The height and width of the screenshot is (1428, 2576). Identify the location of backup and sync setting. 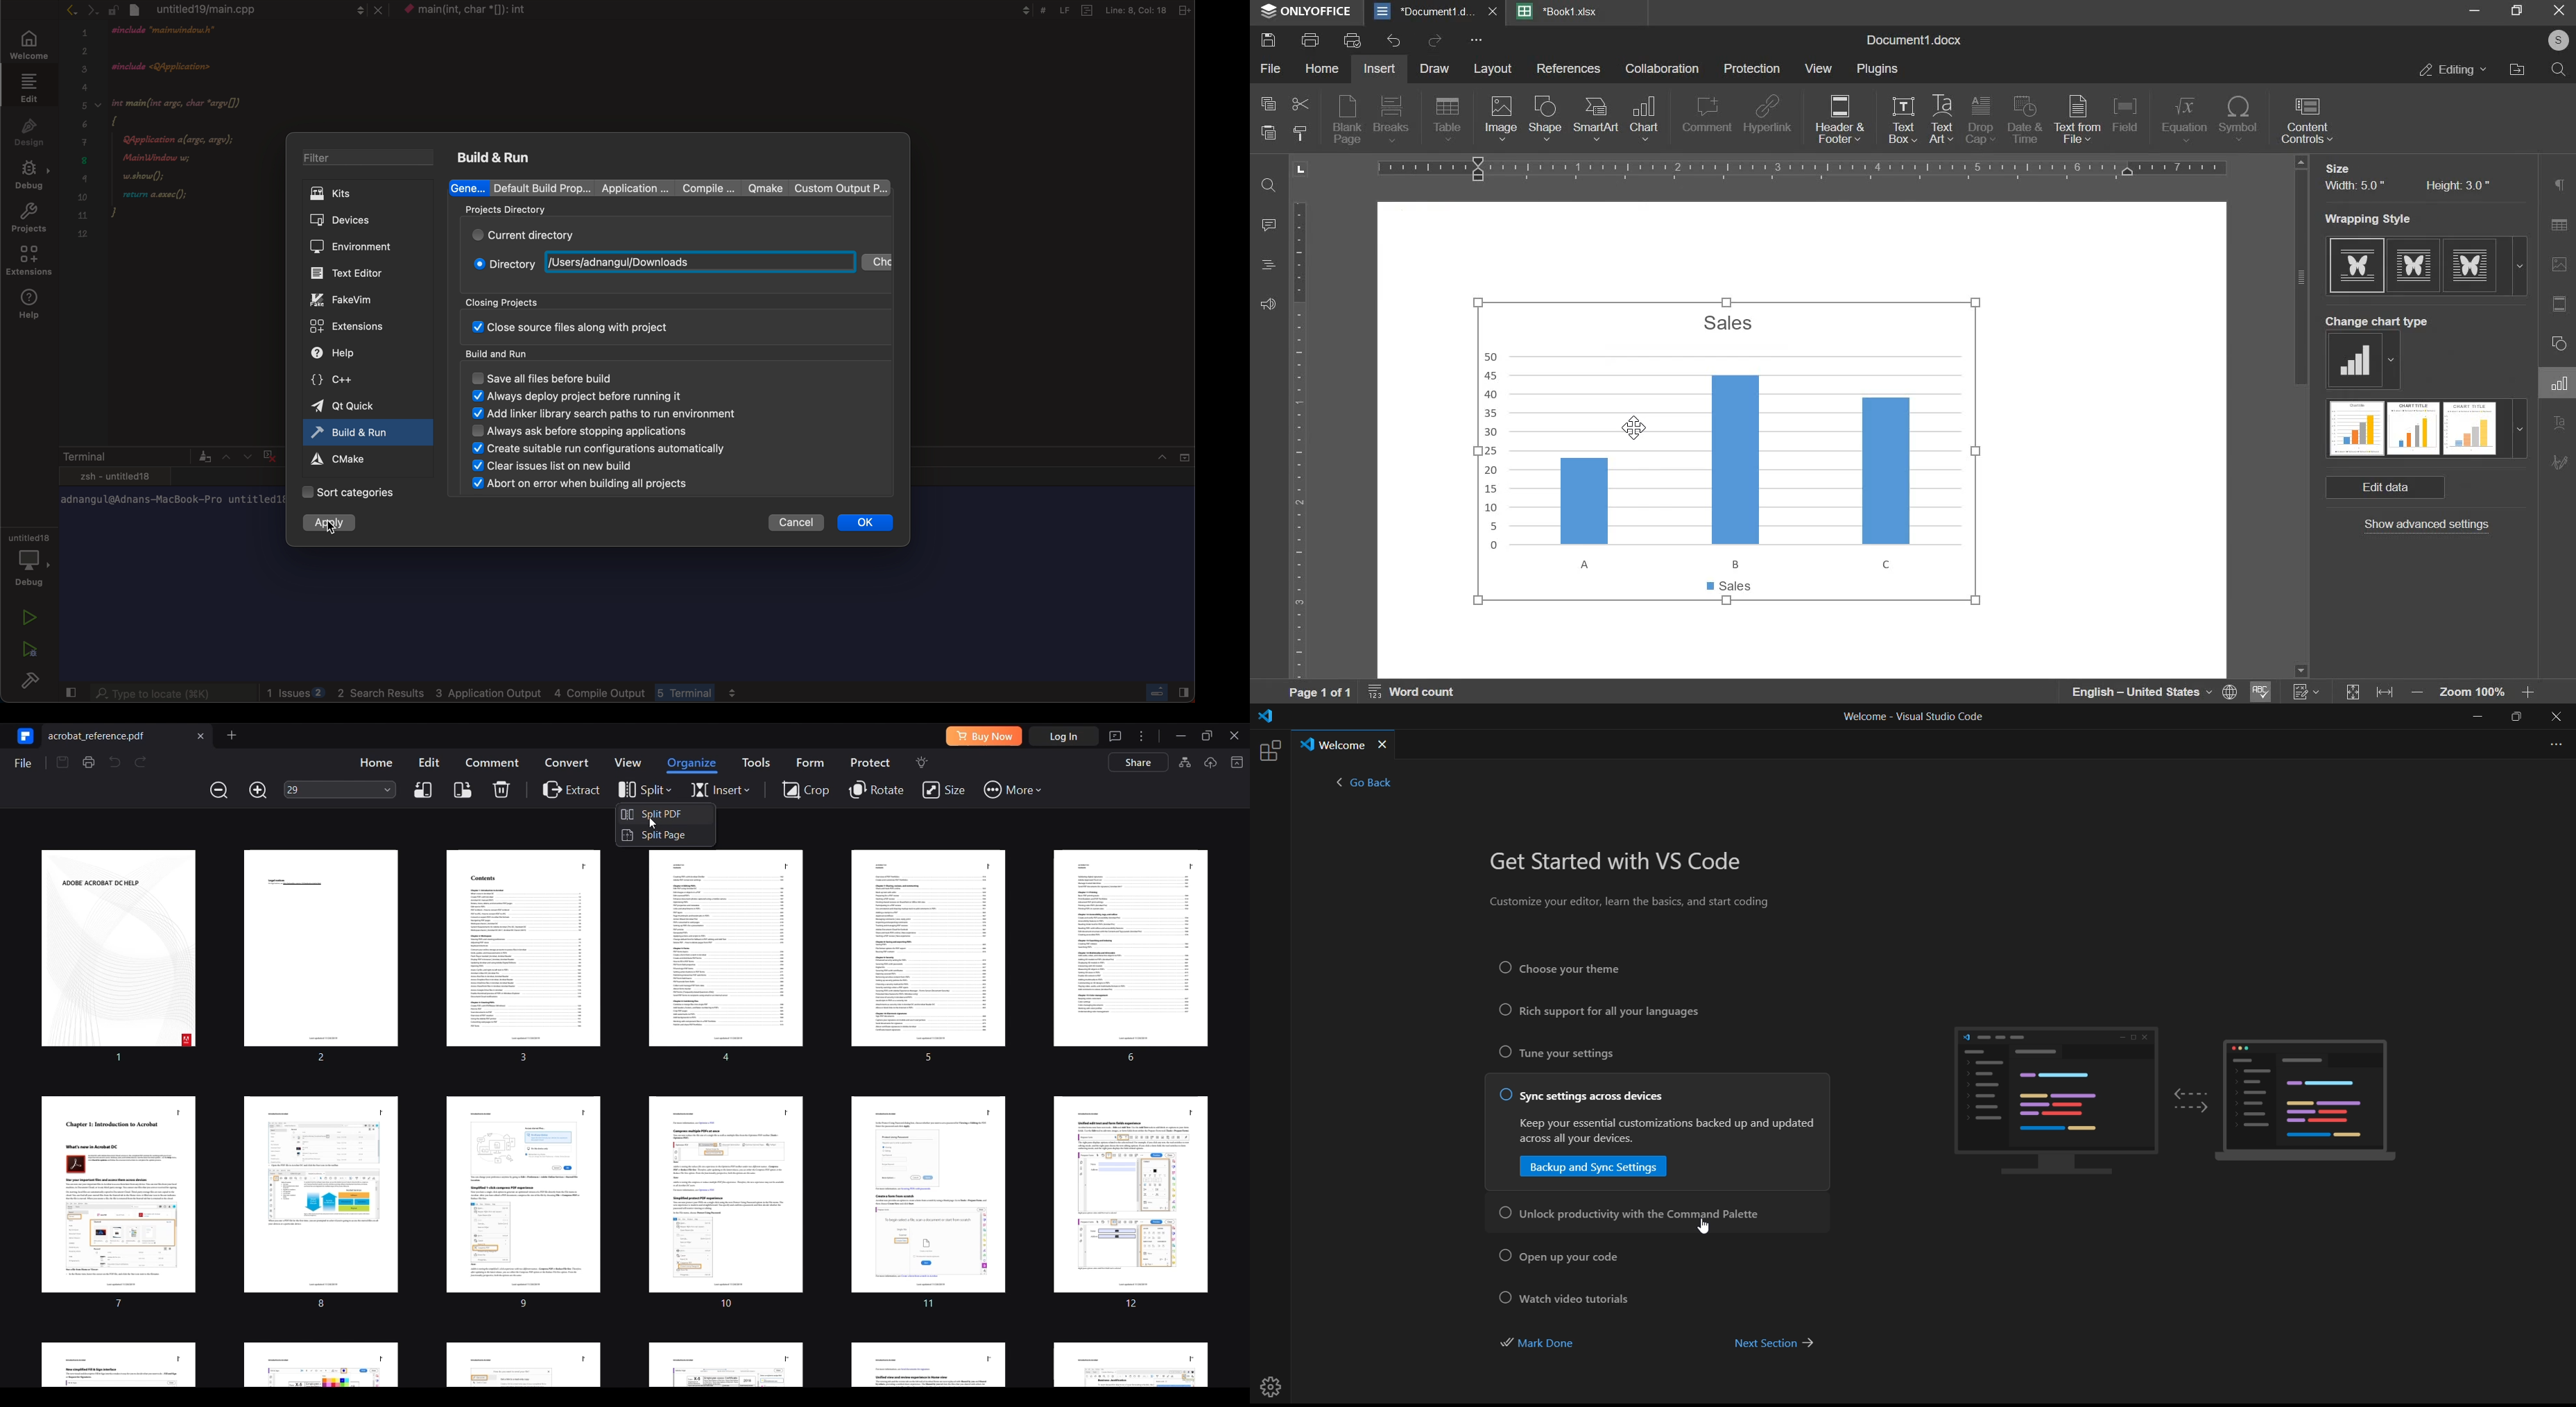
(1605, 1167).